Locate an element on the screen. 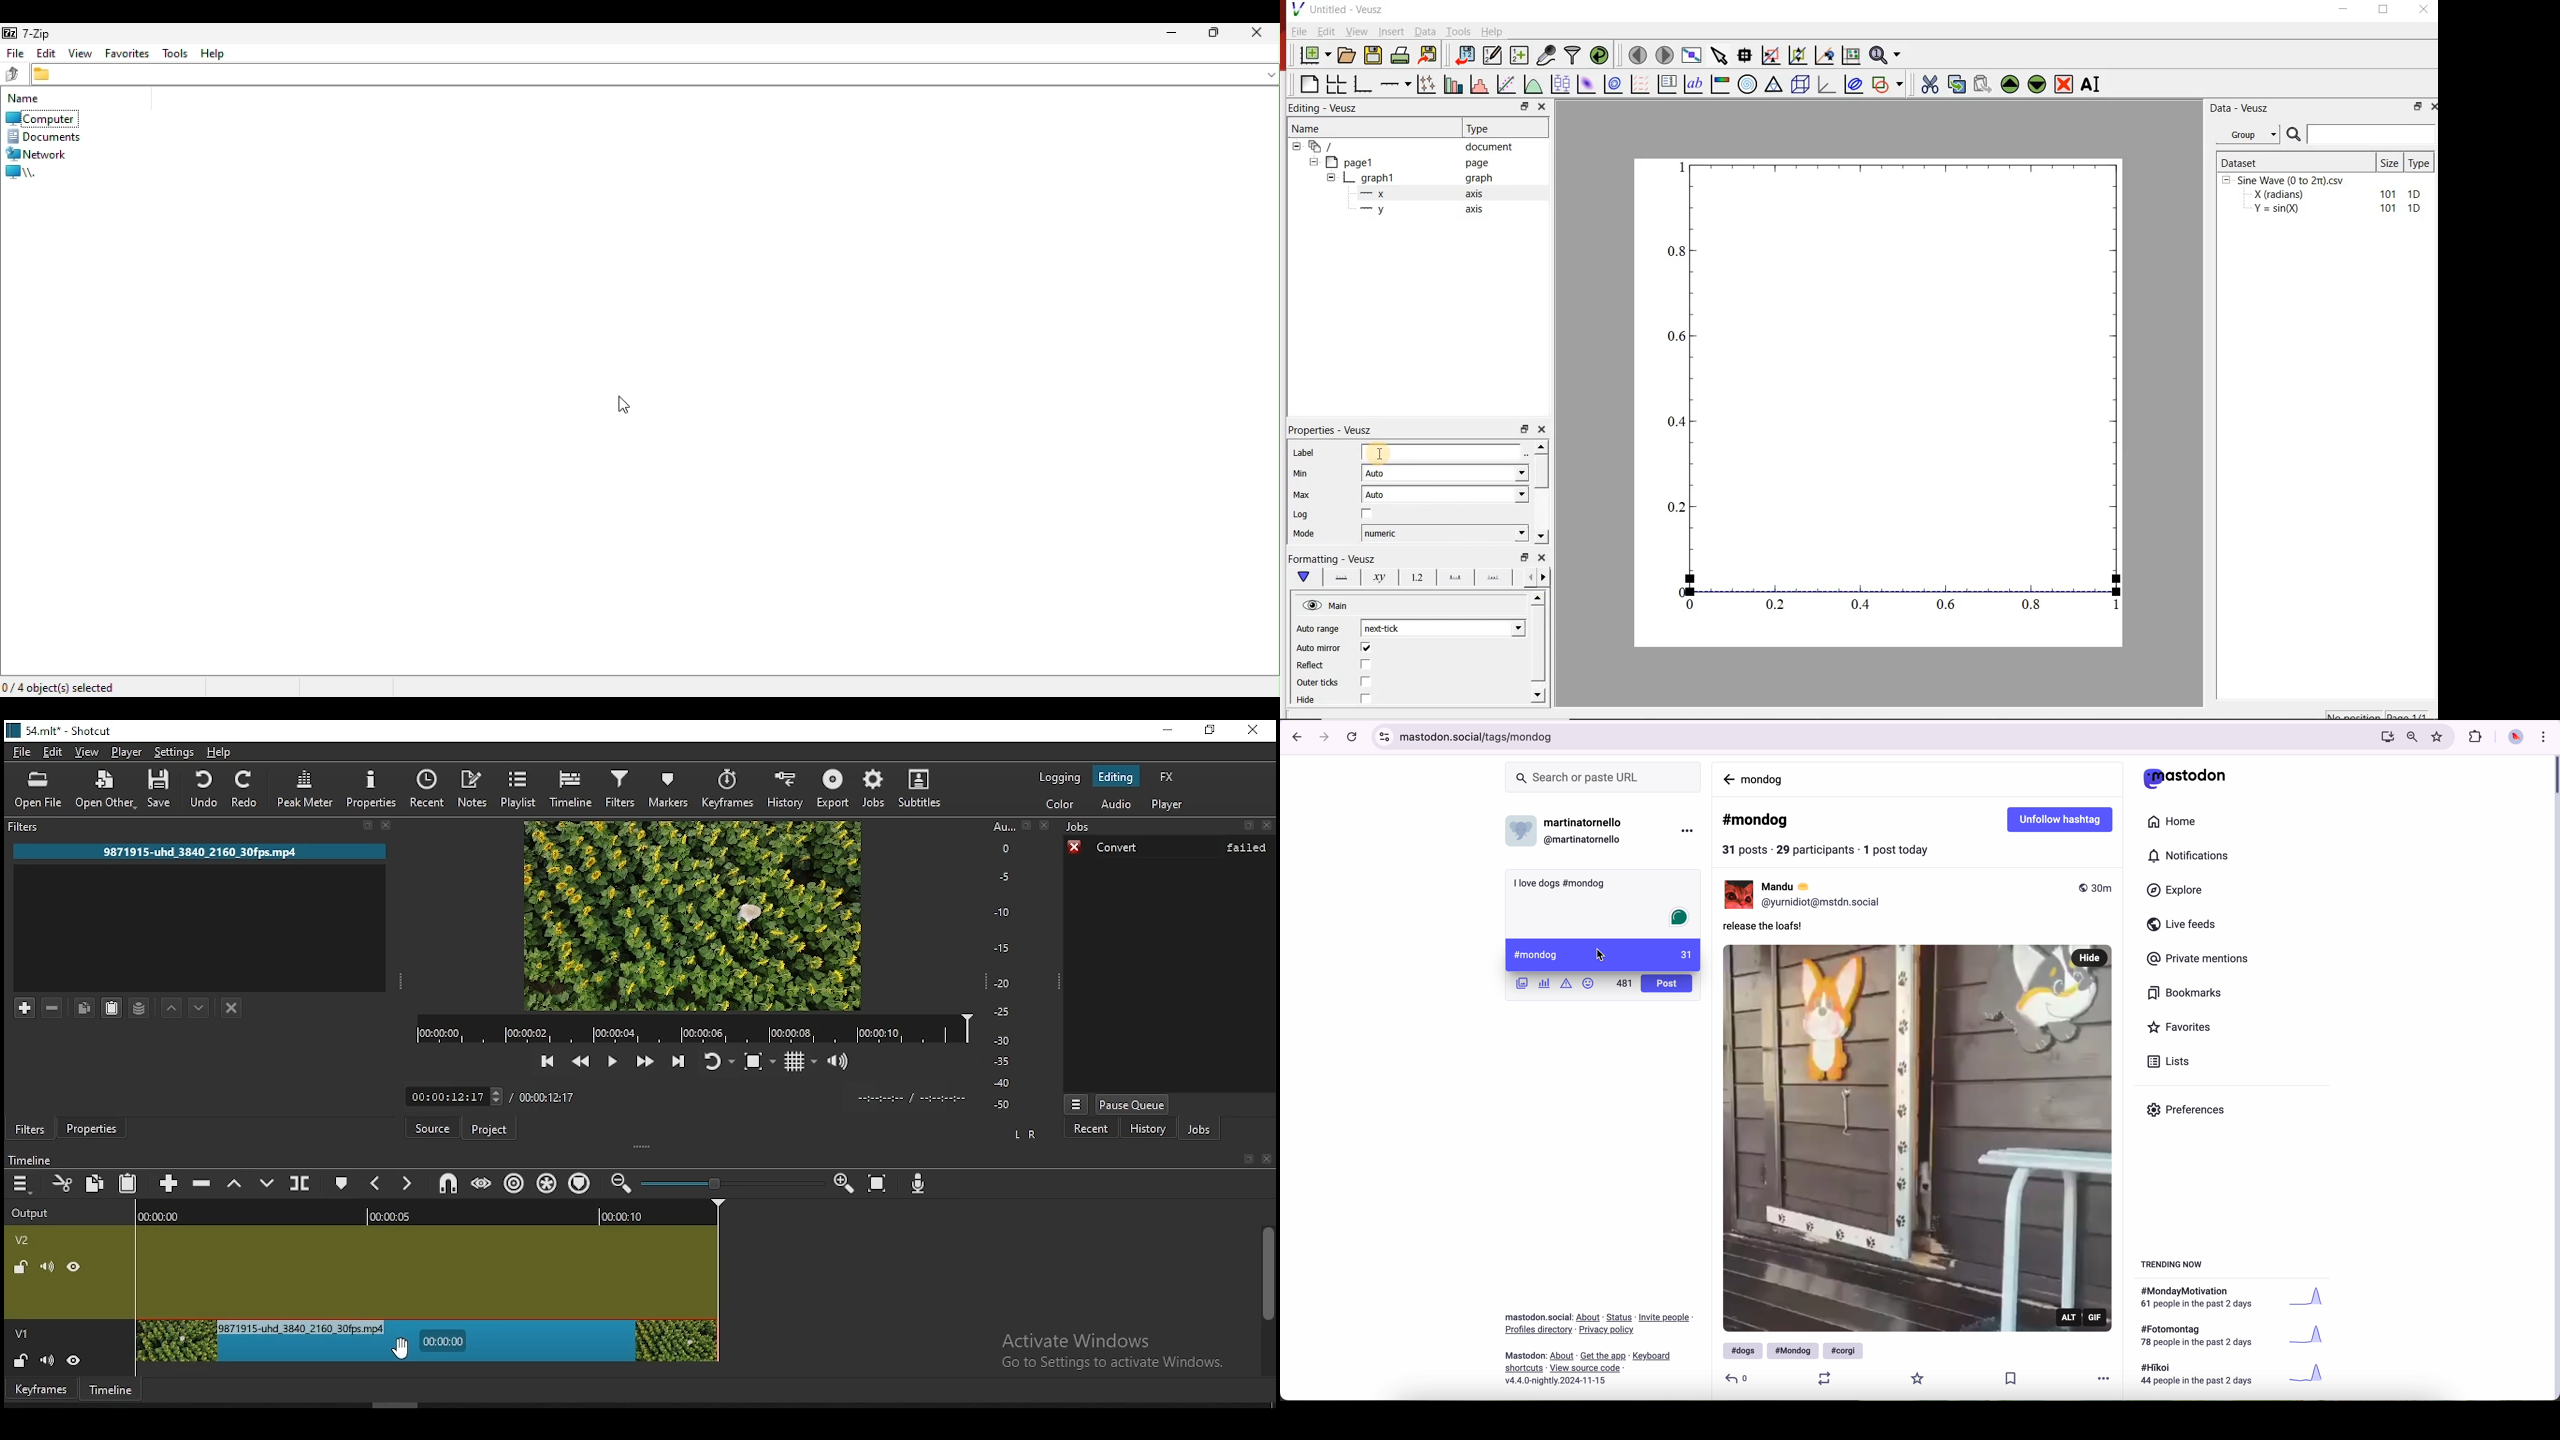 The width and height of the screenshot is (2576, 1456). notifications is located at coordinates (2192, 856).